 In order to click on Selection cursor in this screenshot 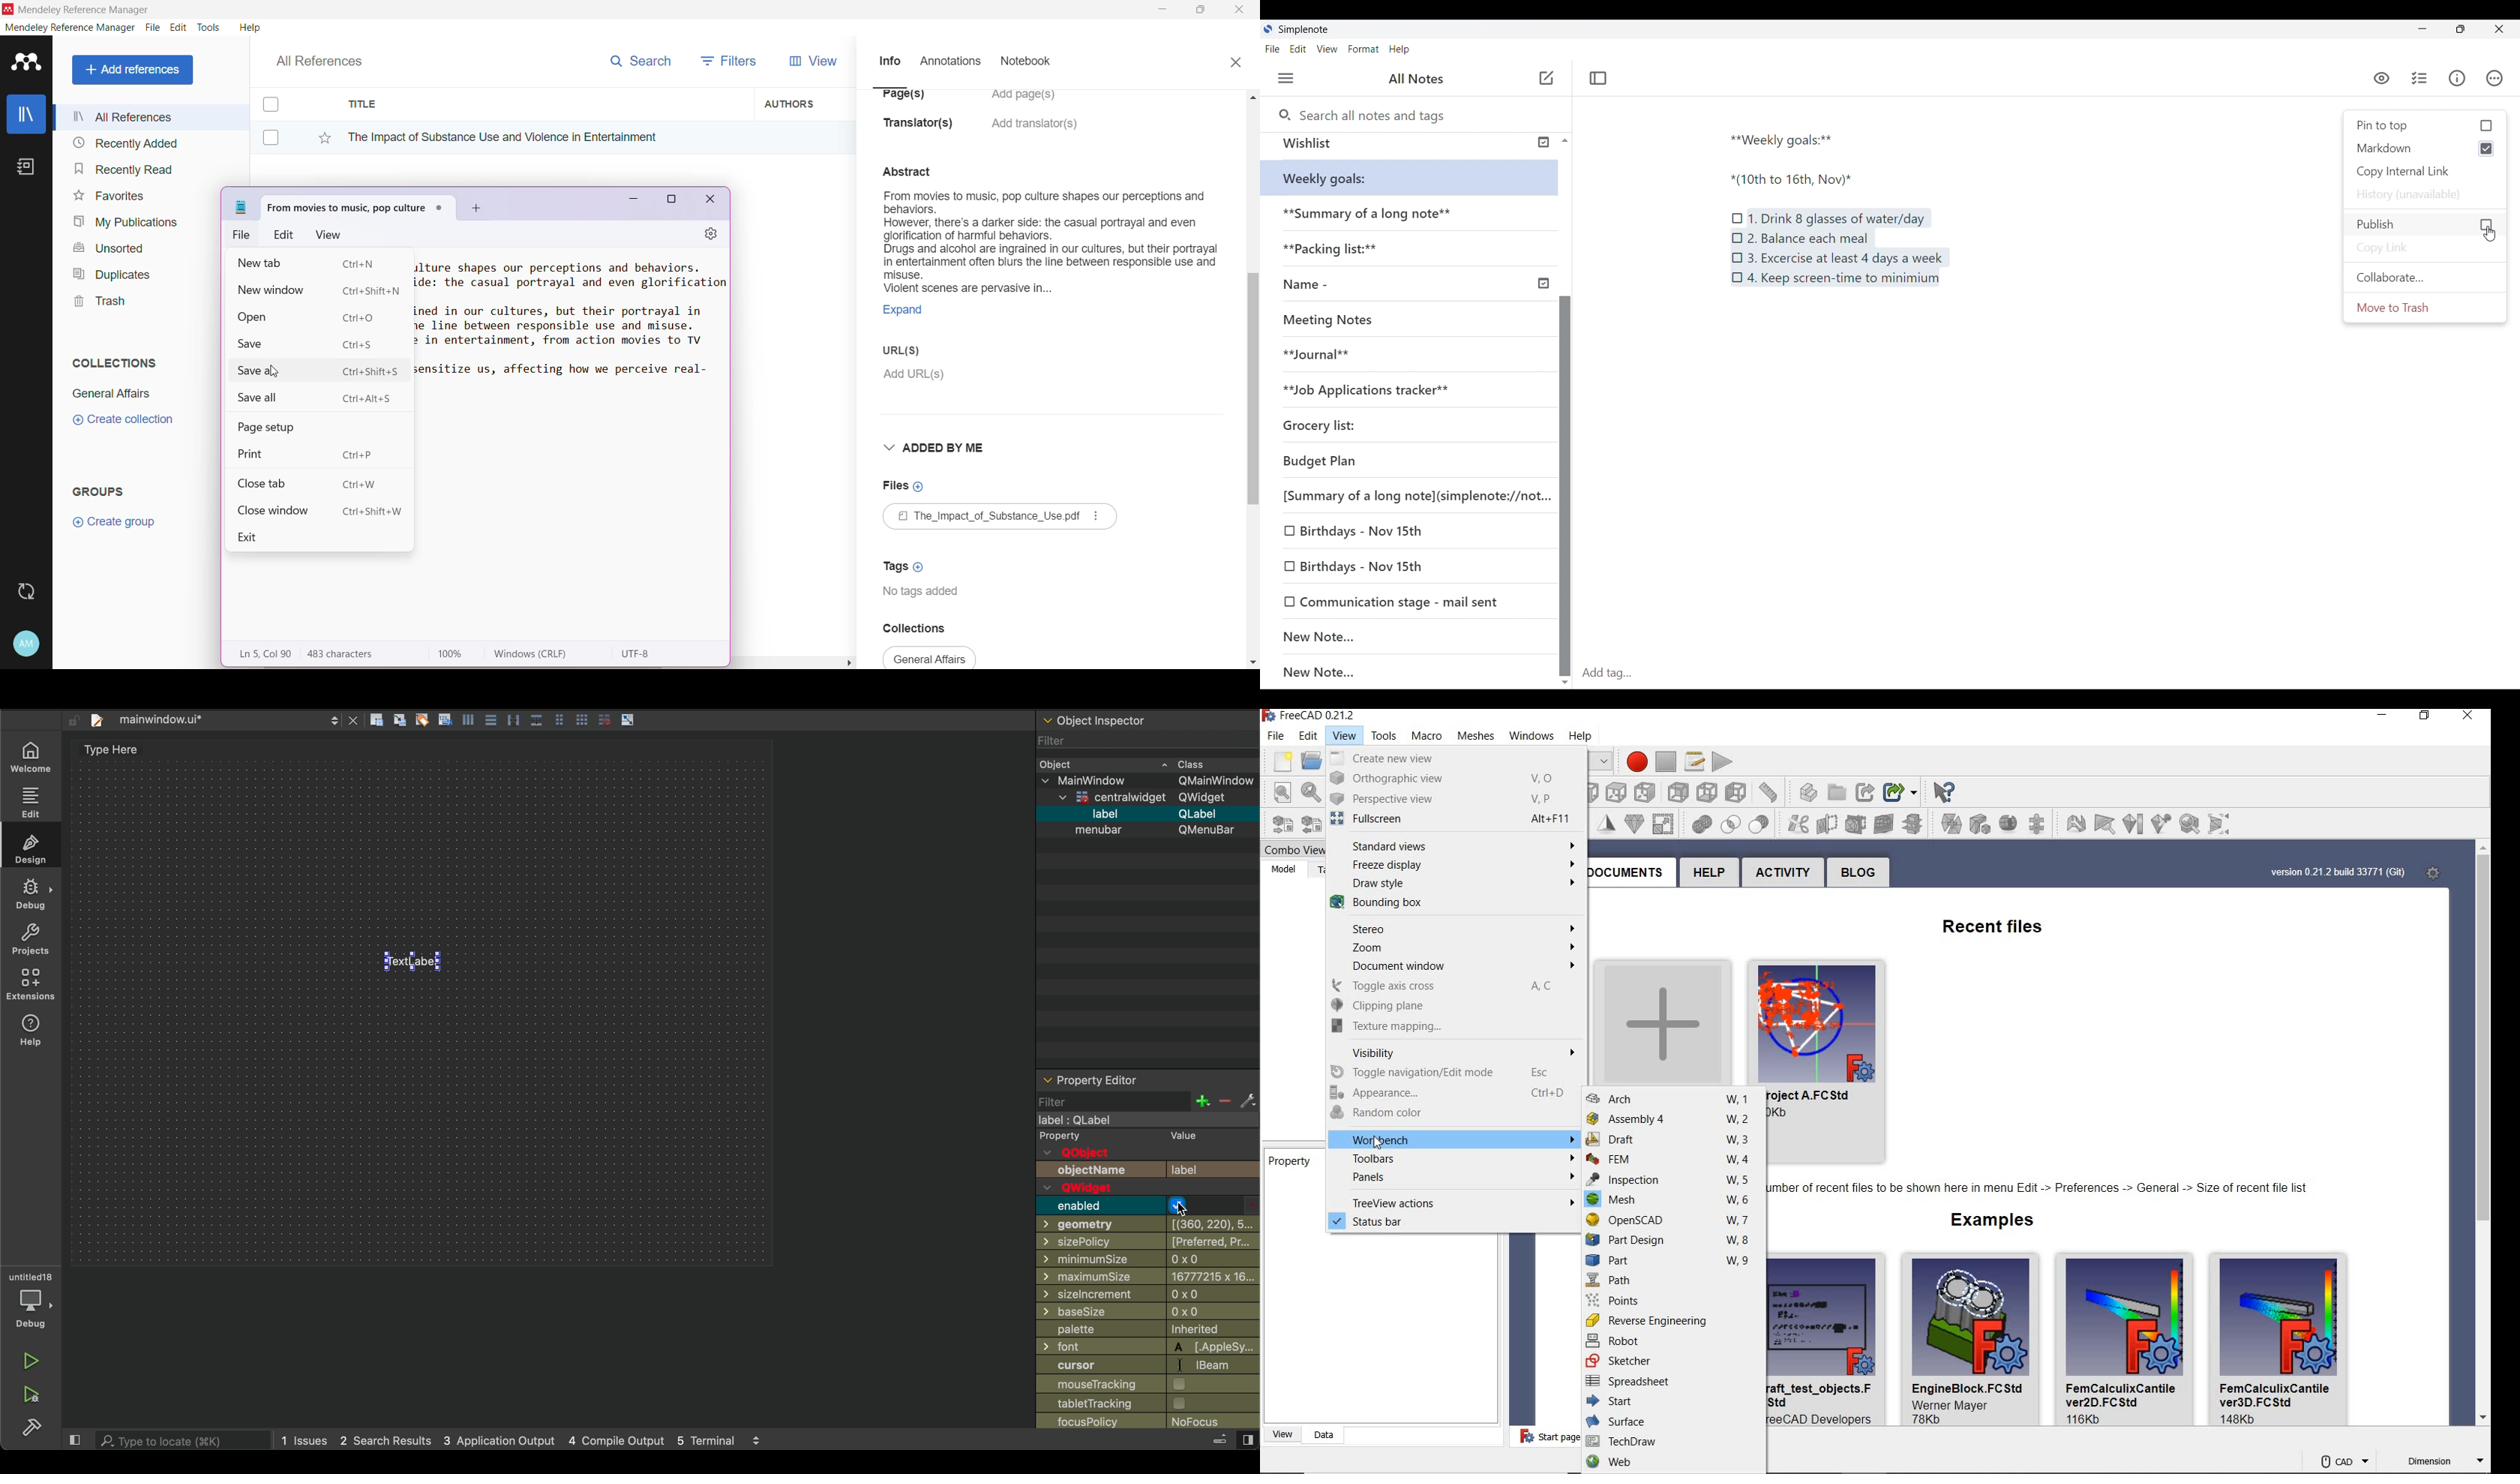, I will do `click(2492, 234)`.